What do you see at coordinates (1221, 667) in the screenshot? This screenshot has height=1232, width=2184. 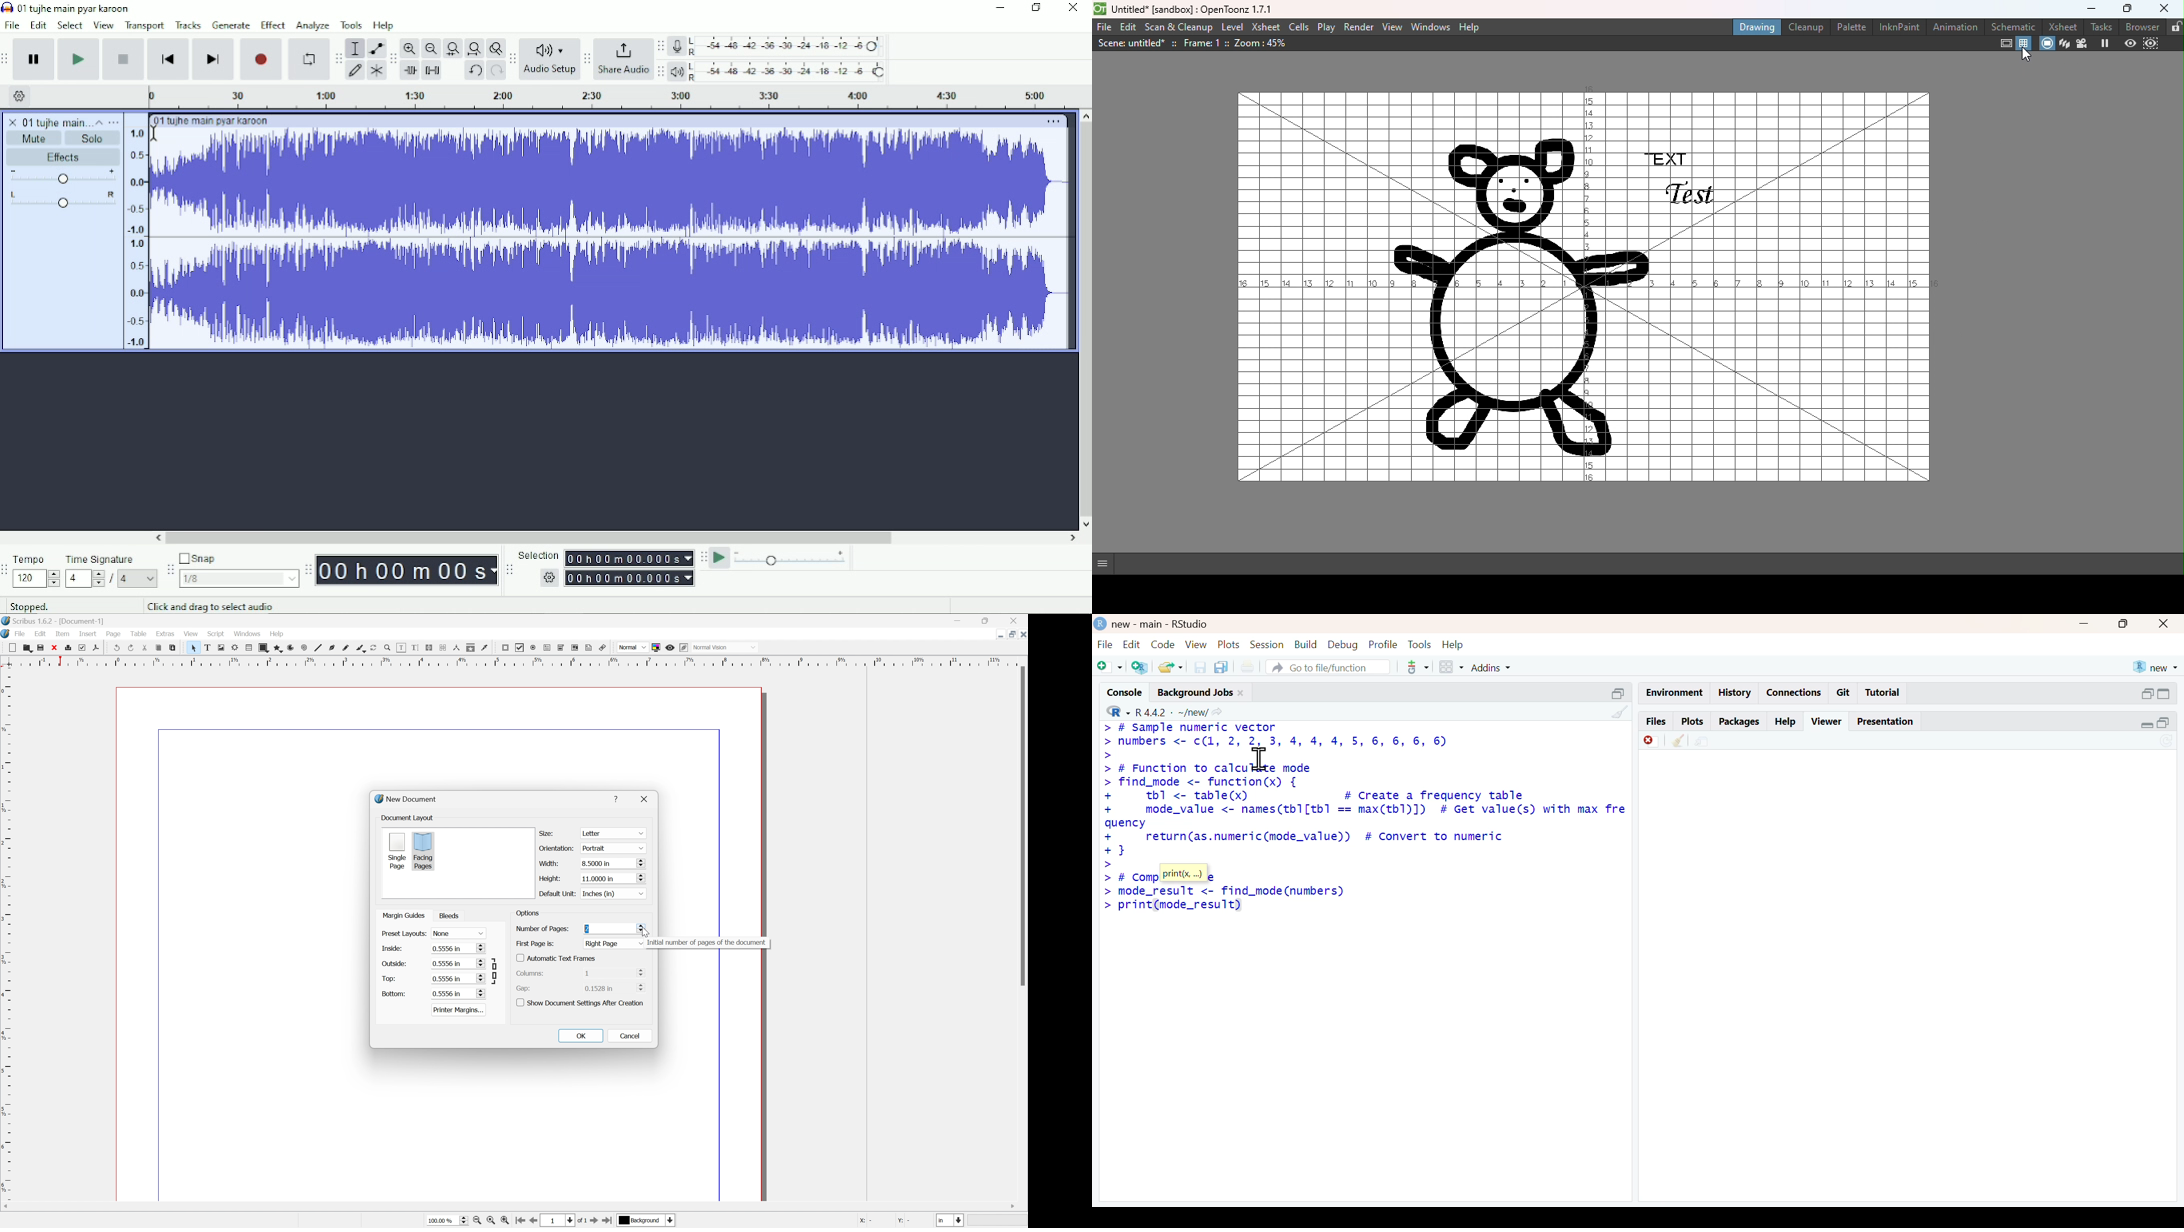 I see `copy` at bounding box center [1221, 667].